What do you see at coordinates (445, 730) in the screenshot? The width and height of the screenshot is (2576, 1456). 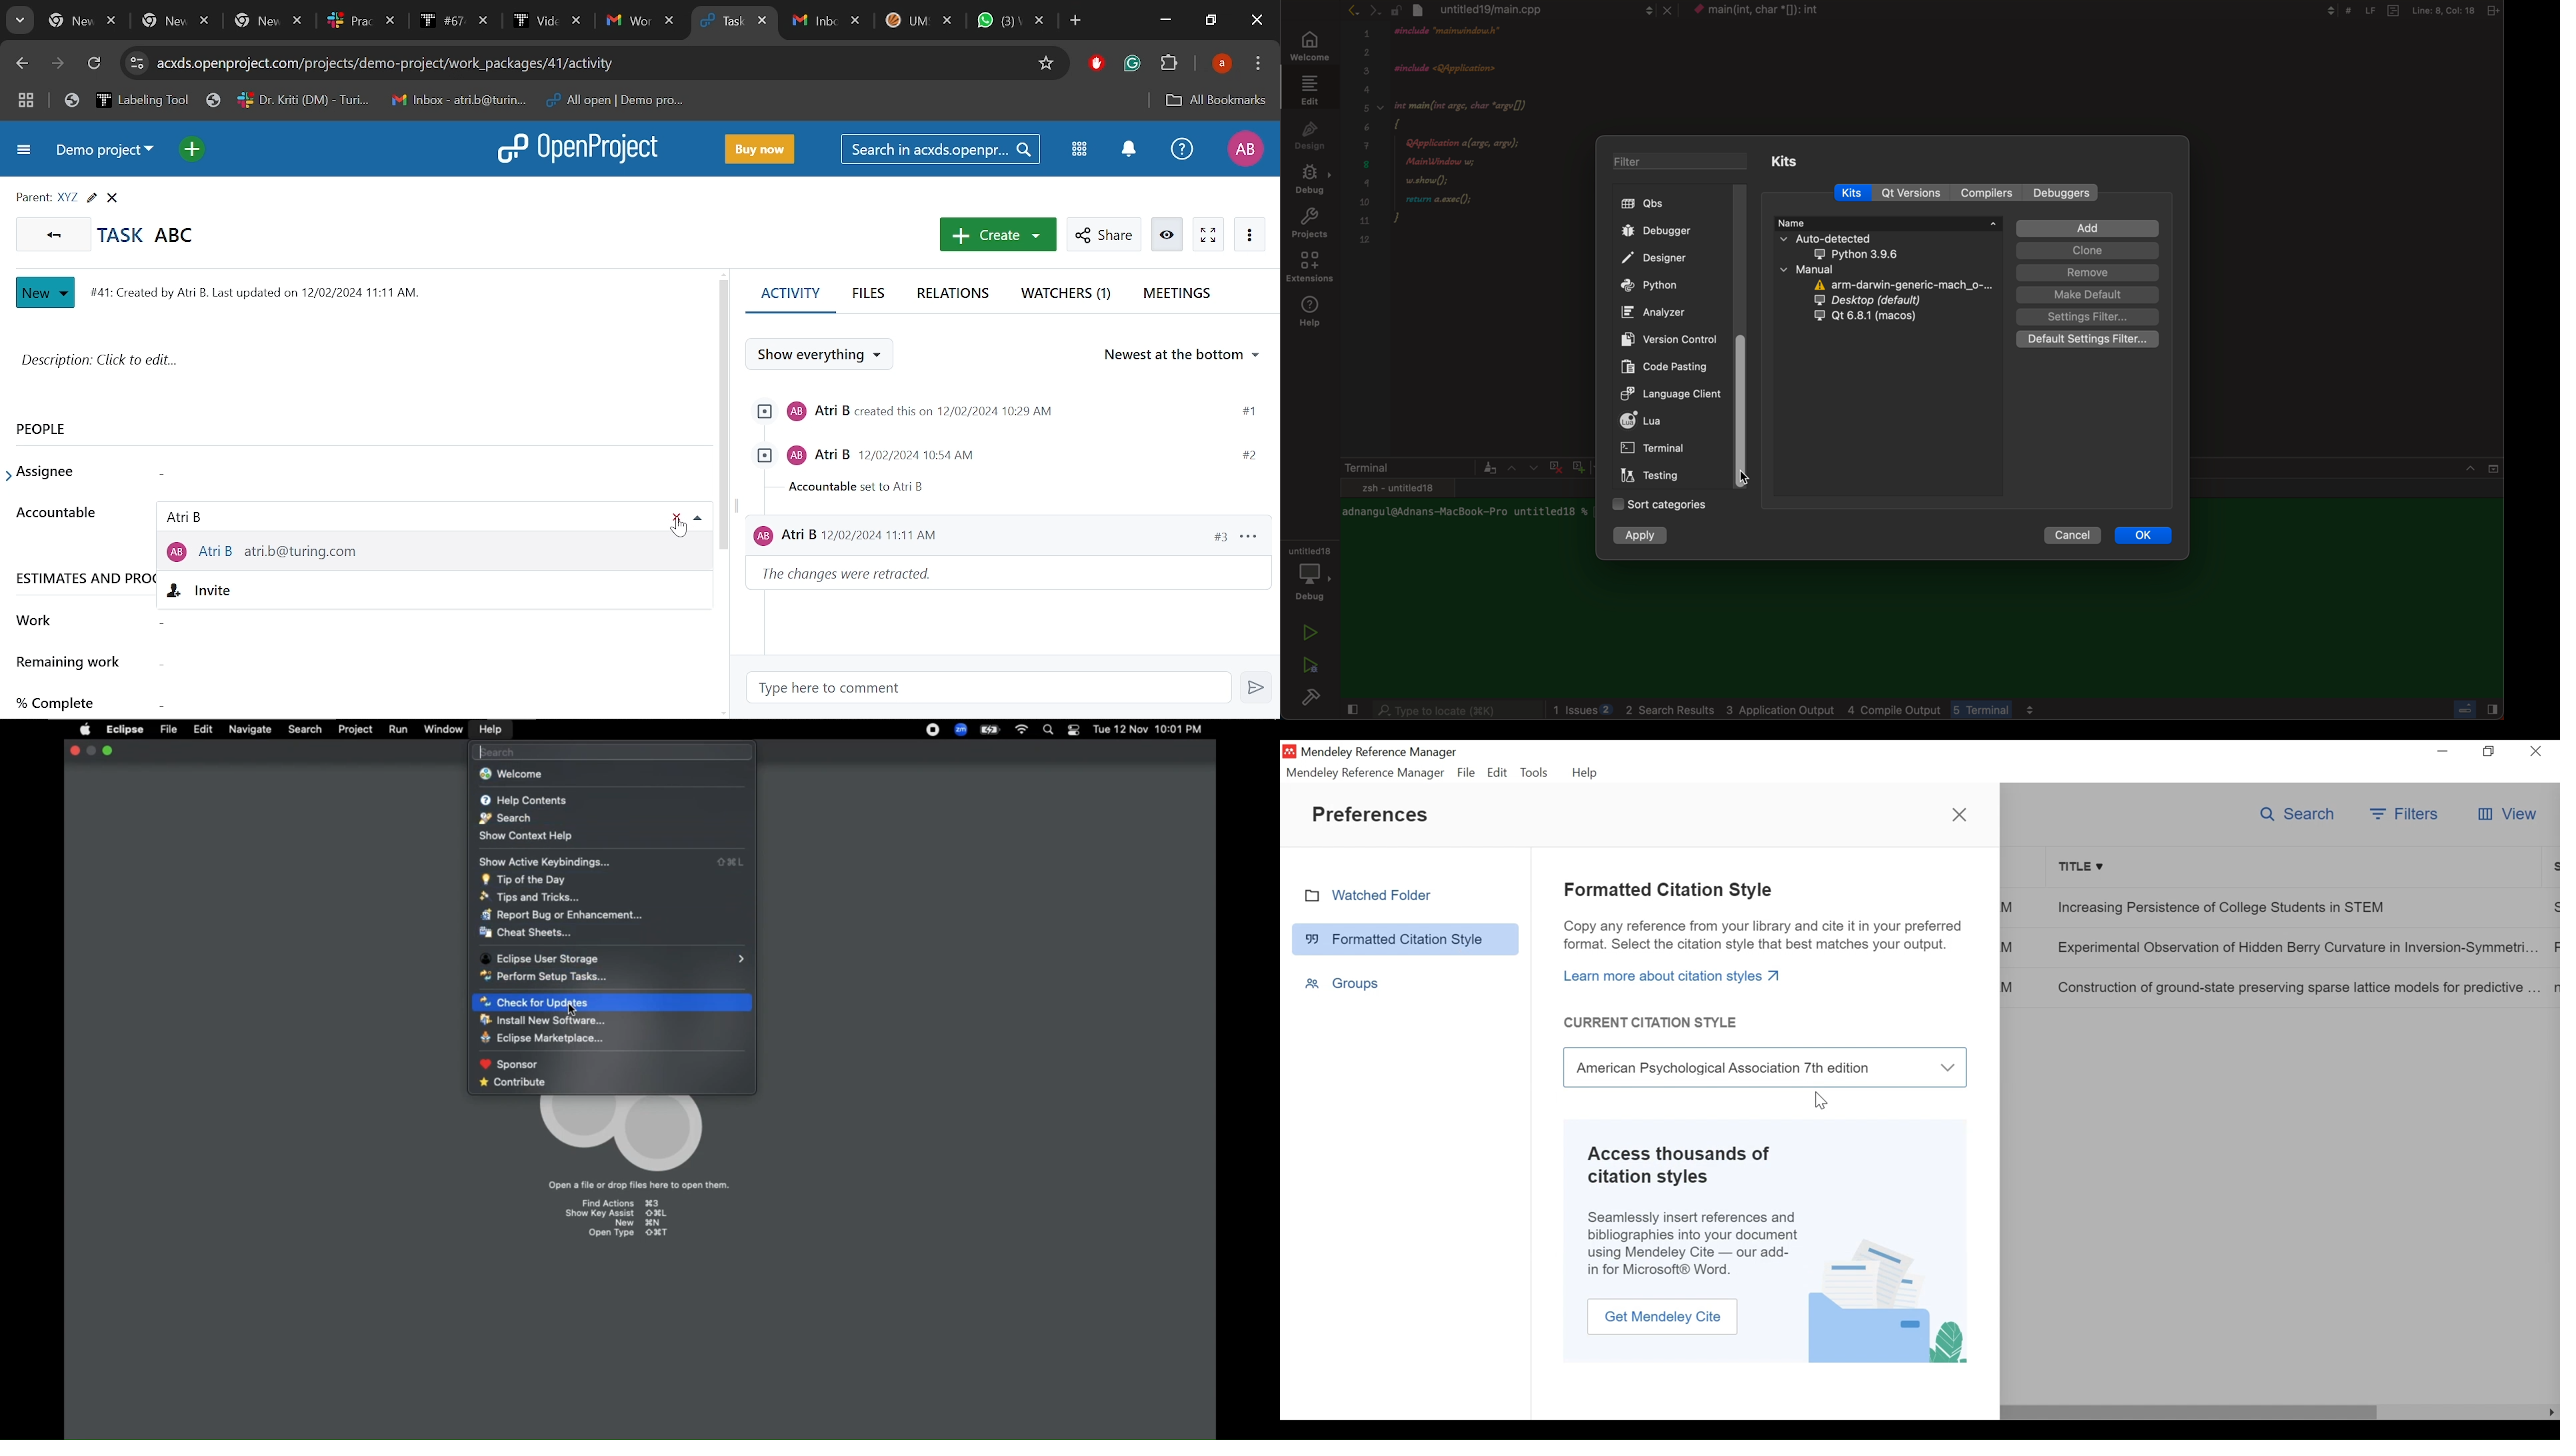 I see `Window` at bounding box center [445, 730].